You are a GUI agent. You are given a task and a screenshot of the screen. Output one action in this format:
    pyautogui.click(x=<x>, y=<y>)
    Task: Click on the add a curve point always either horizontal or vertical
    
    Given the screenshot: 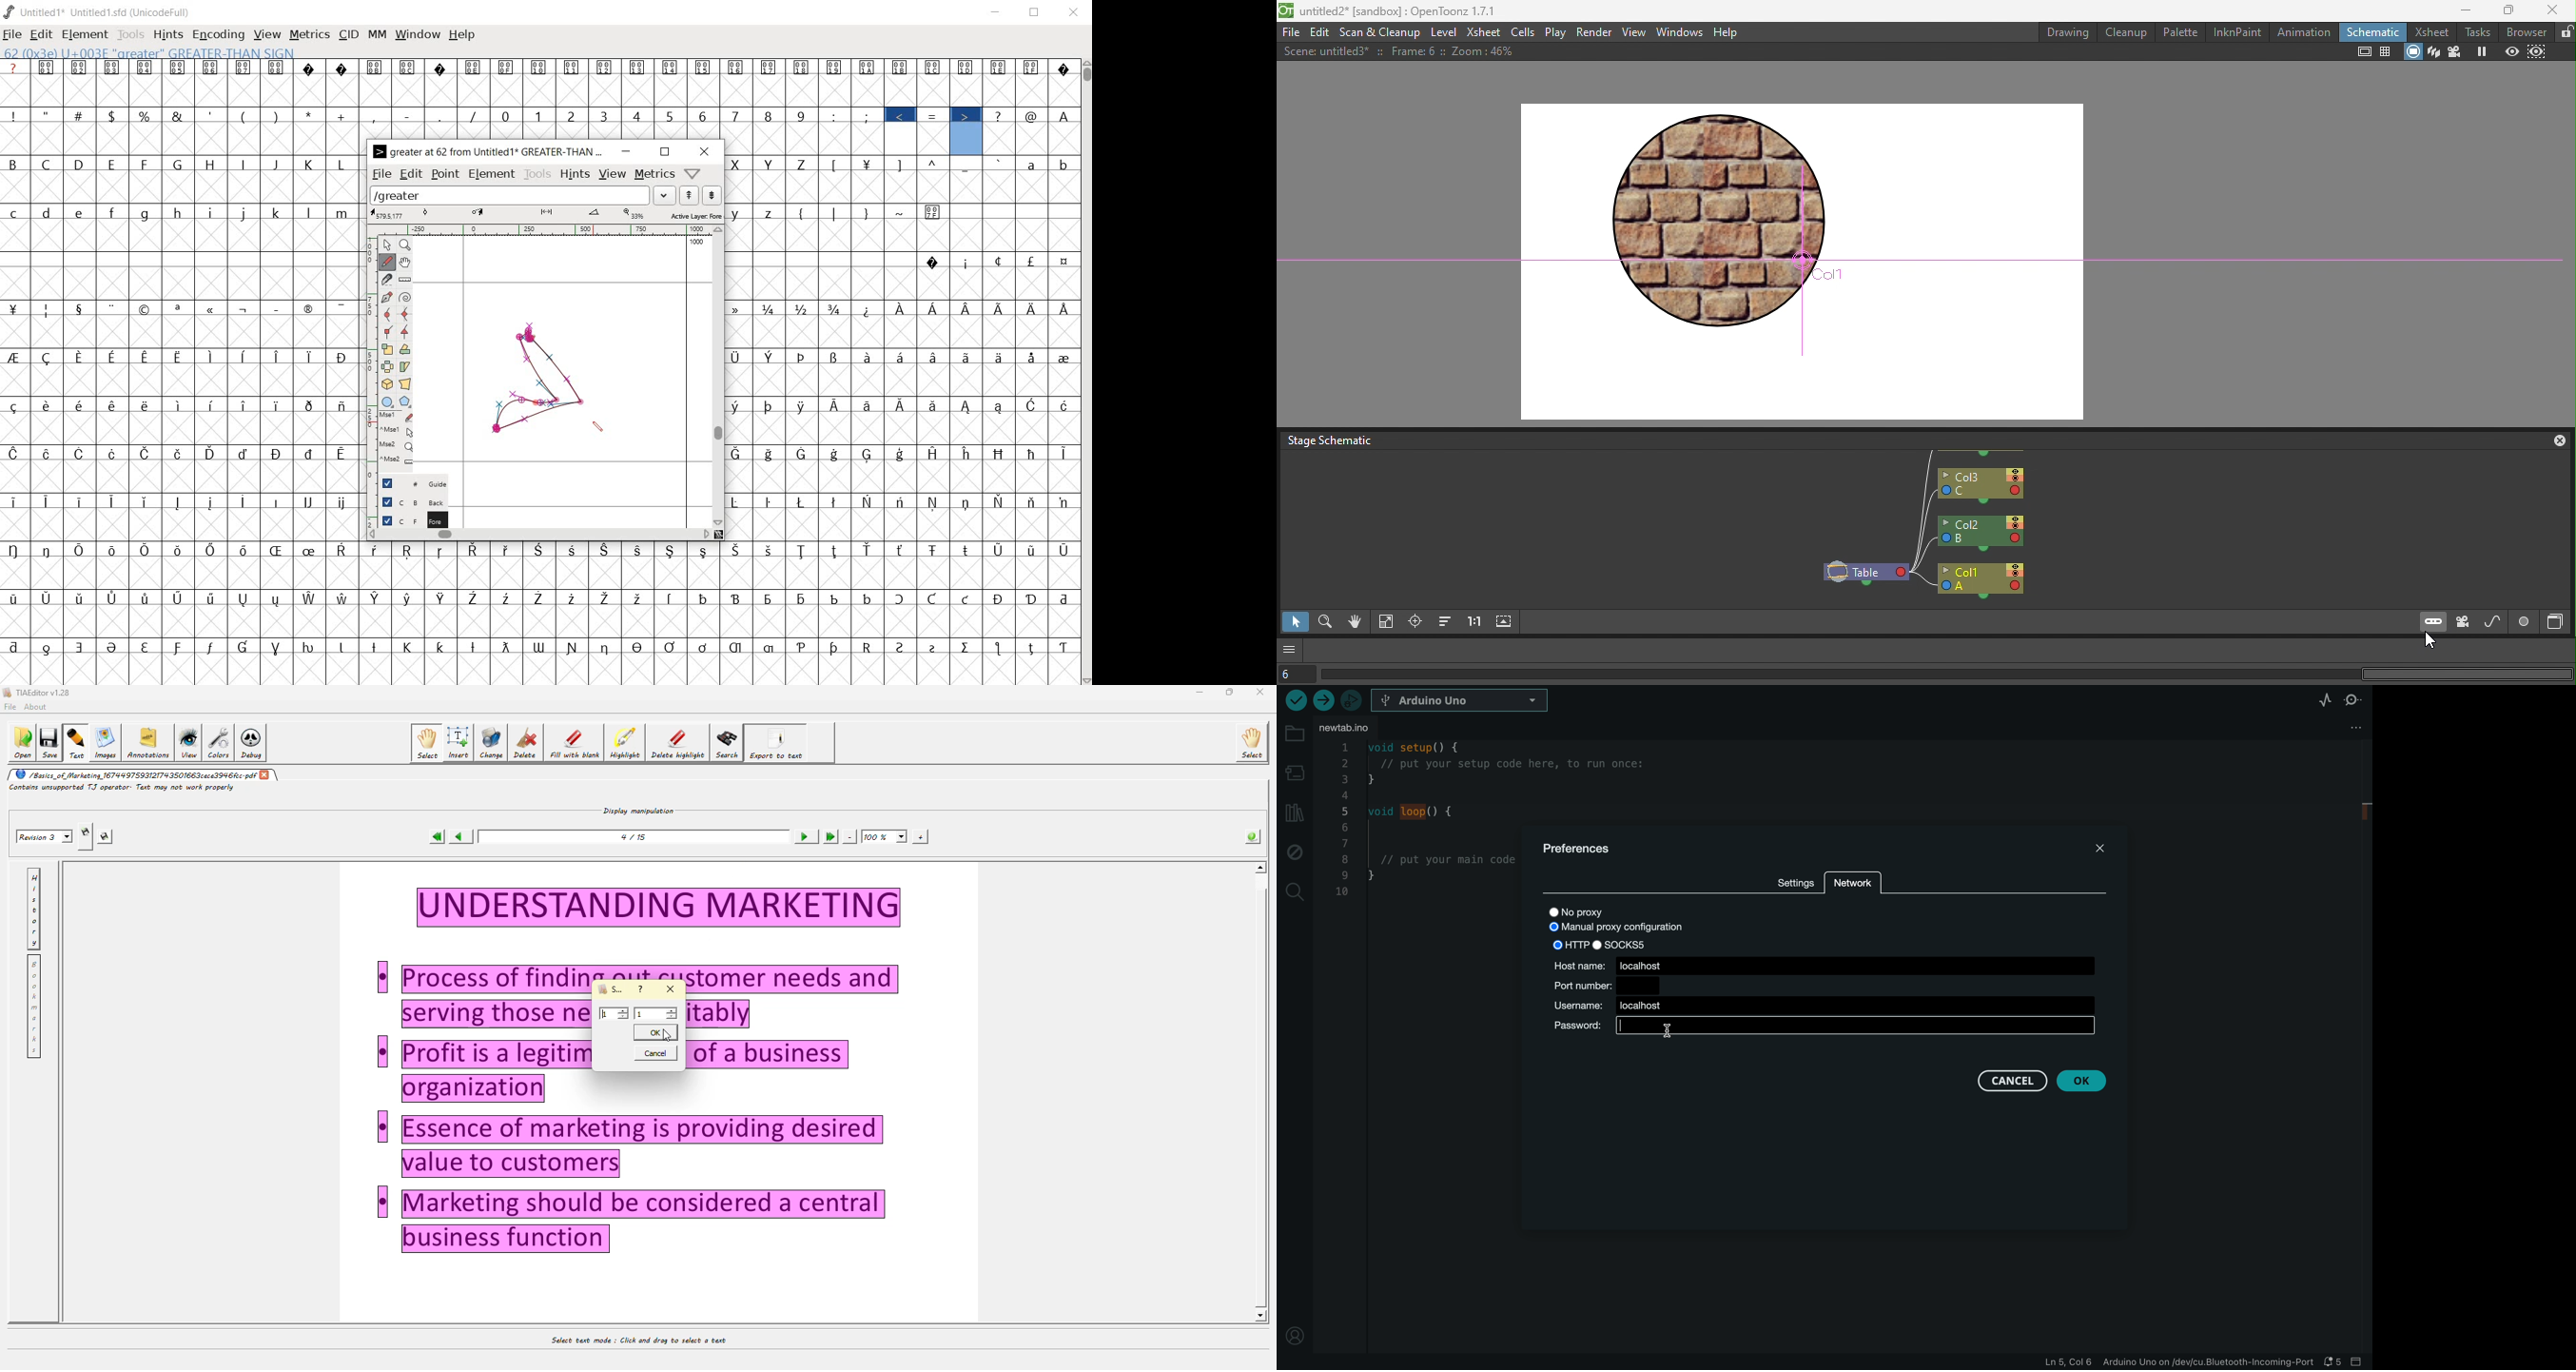 What is the action you would take?
    pyautogui.click(x=408, y=313)
    